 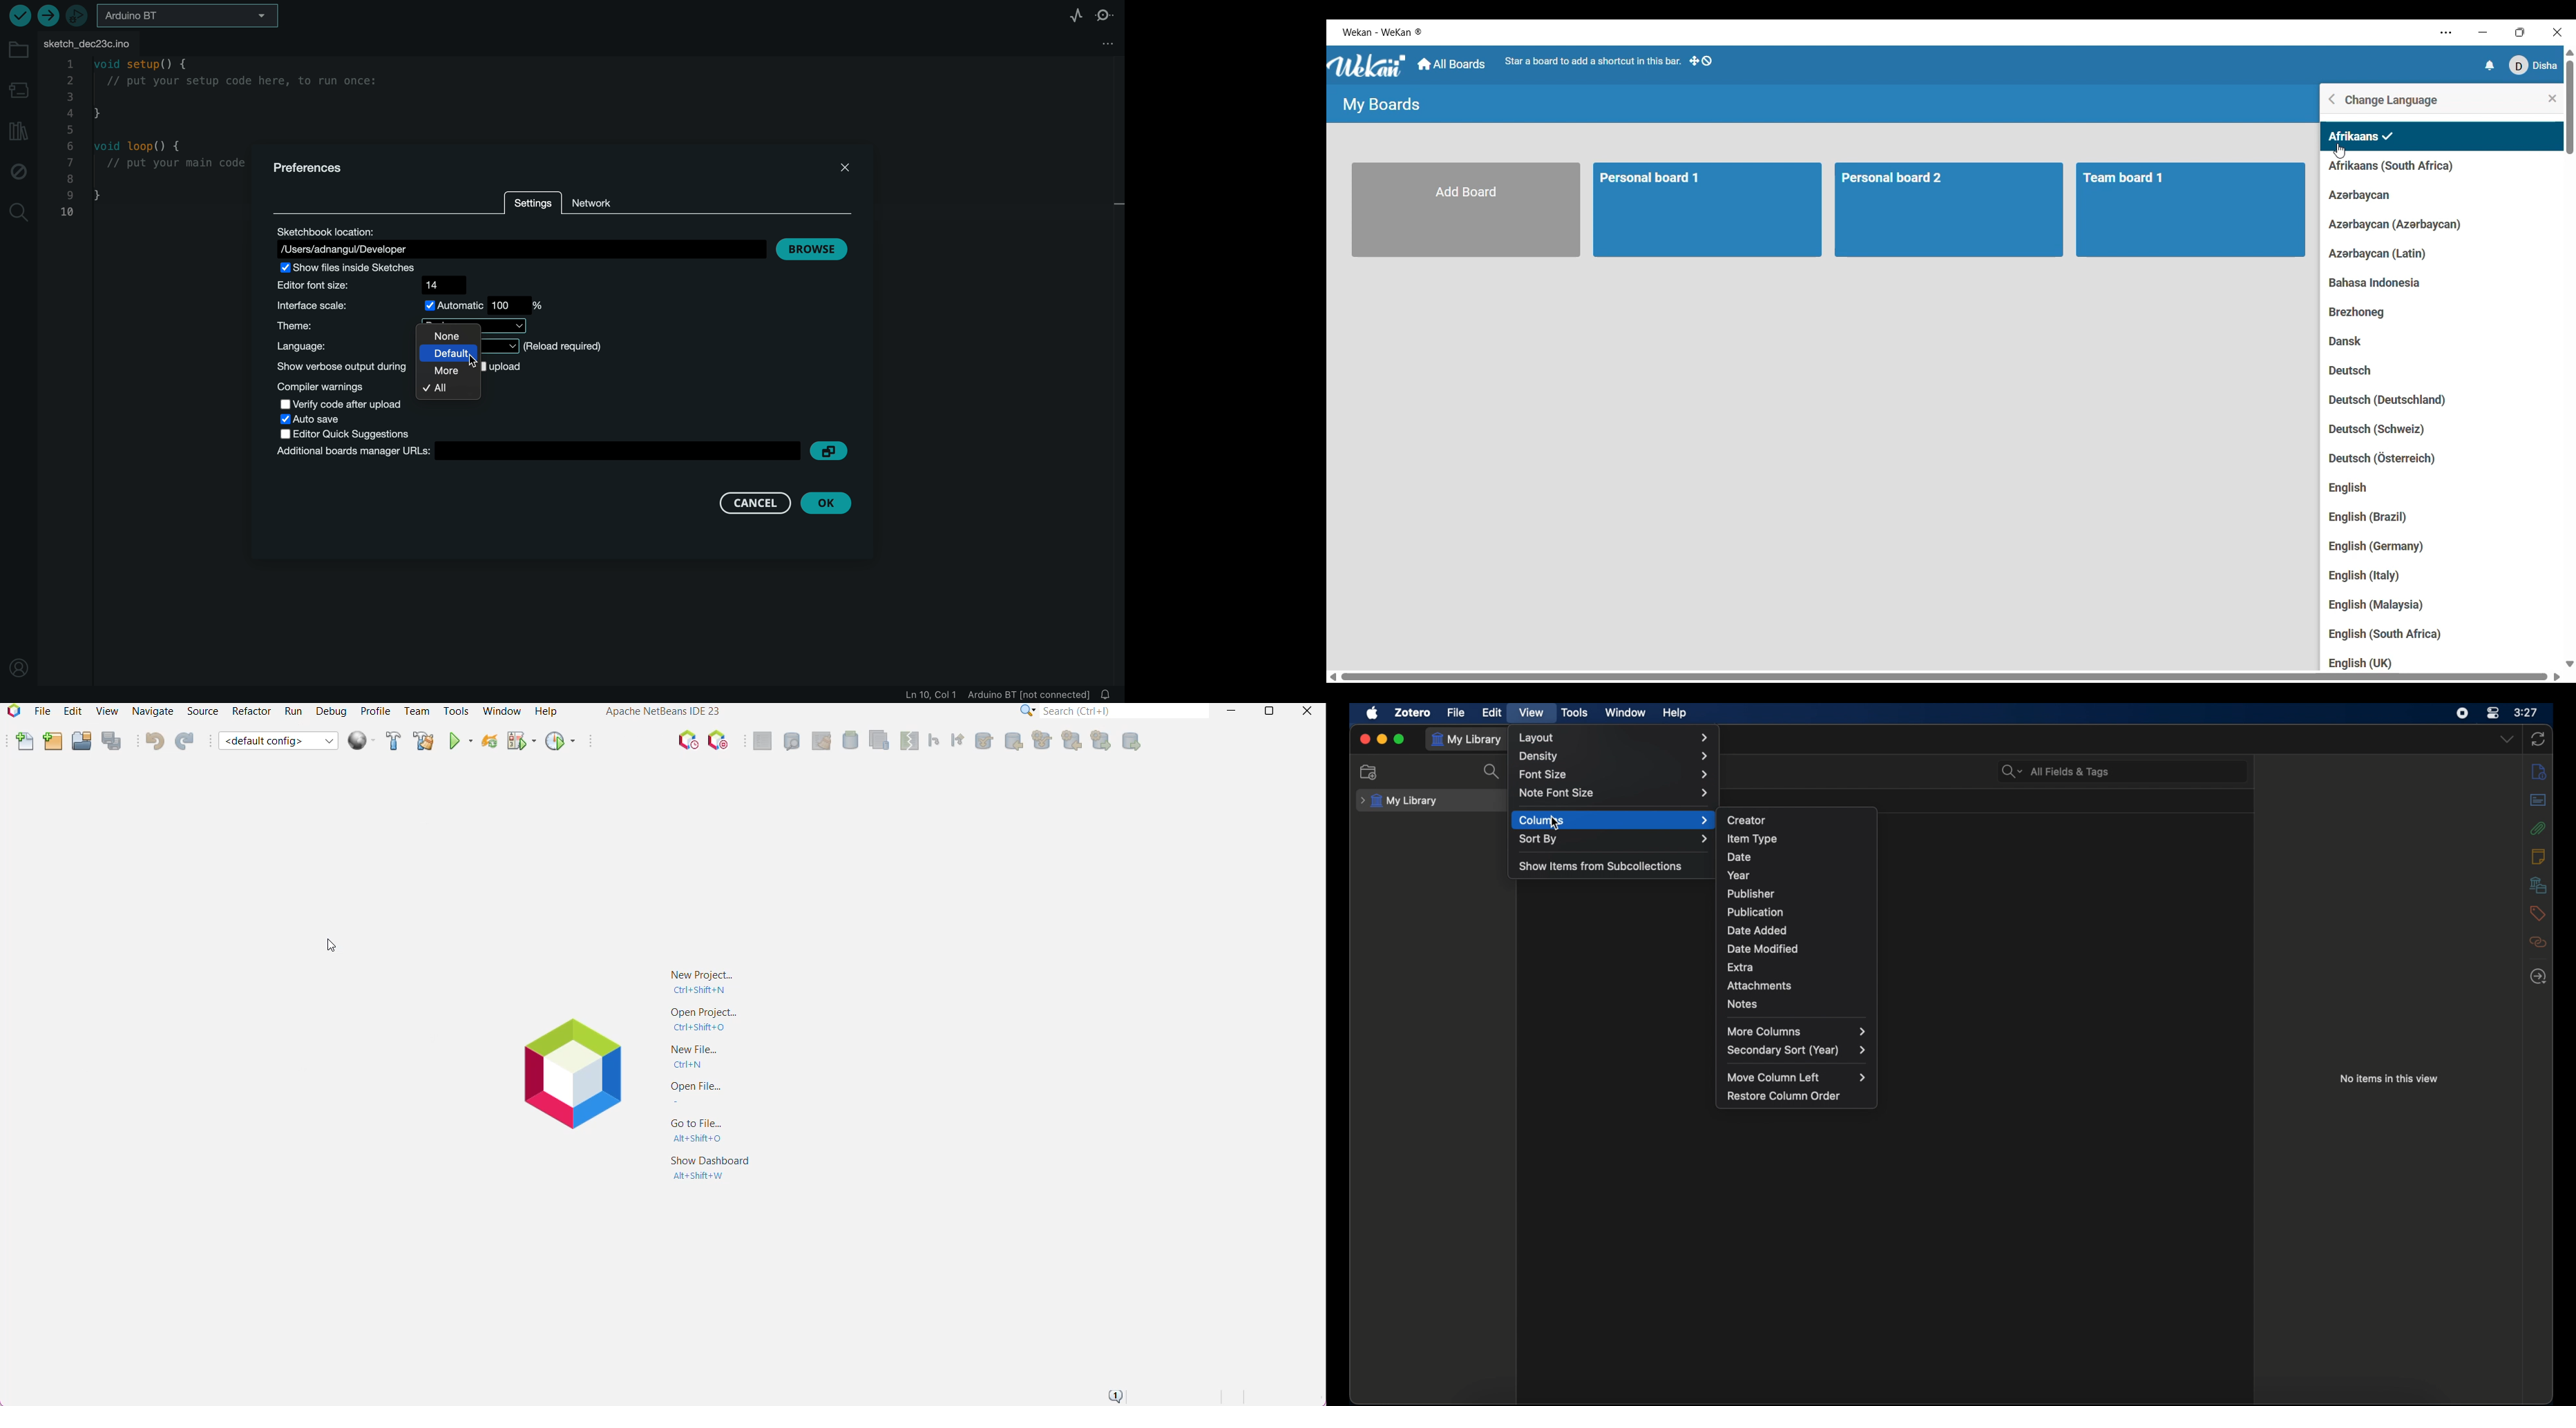 I want to click on density, so click(x=1614, y=757).